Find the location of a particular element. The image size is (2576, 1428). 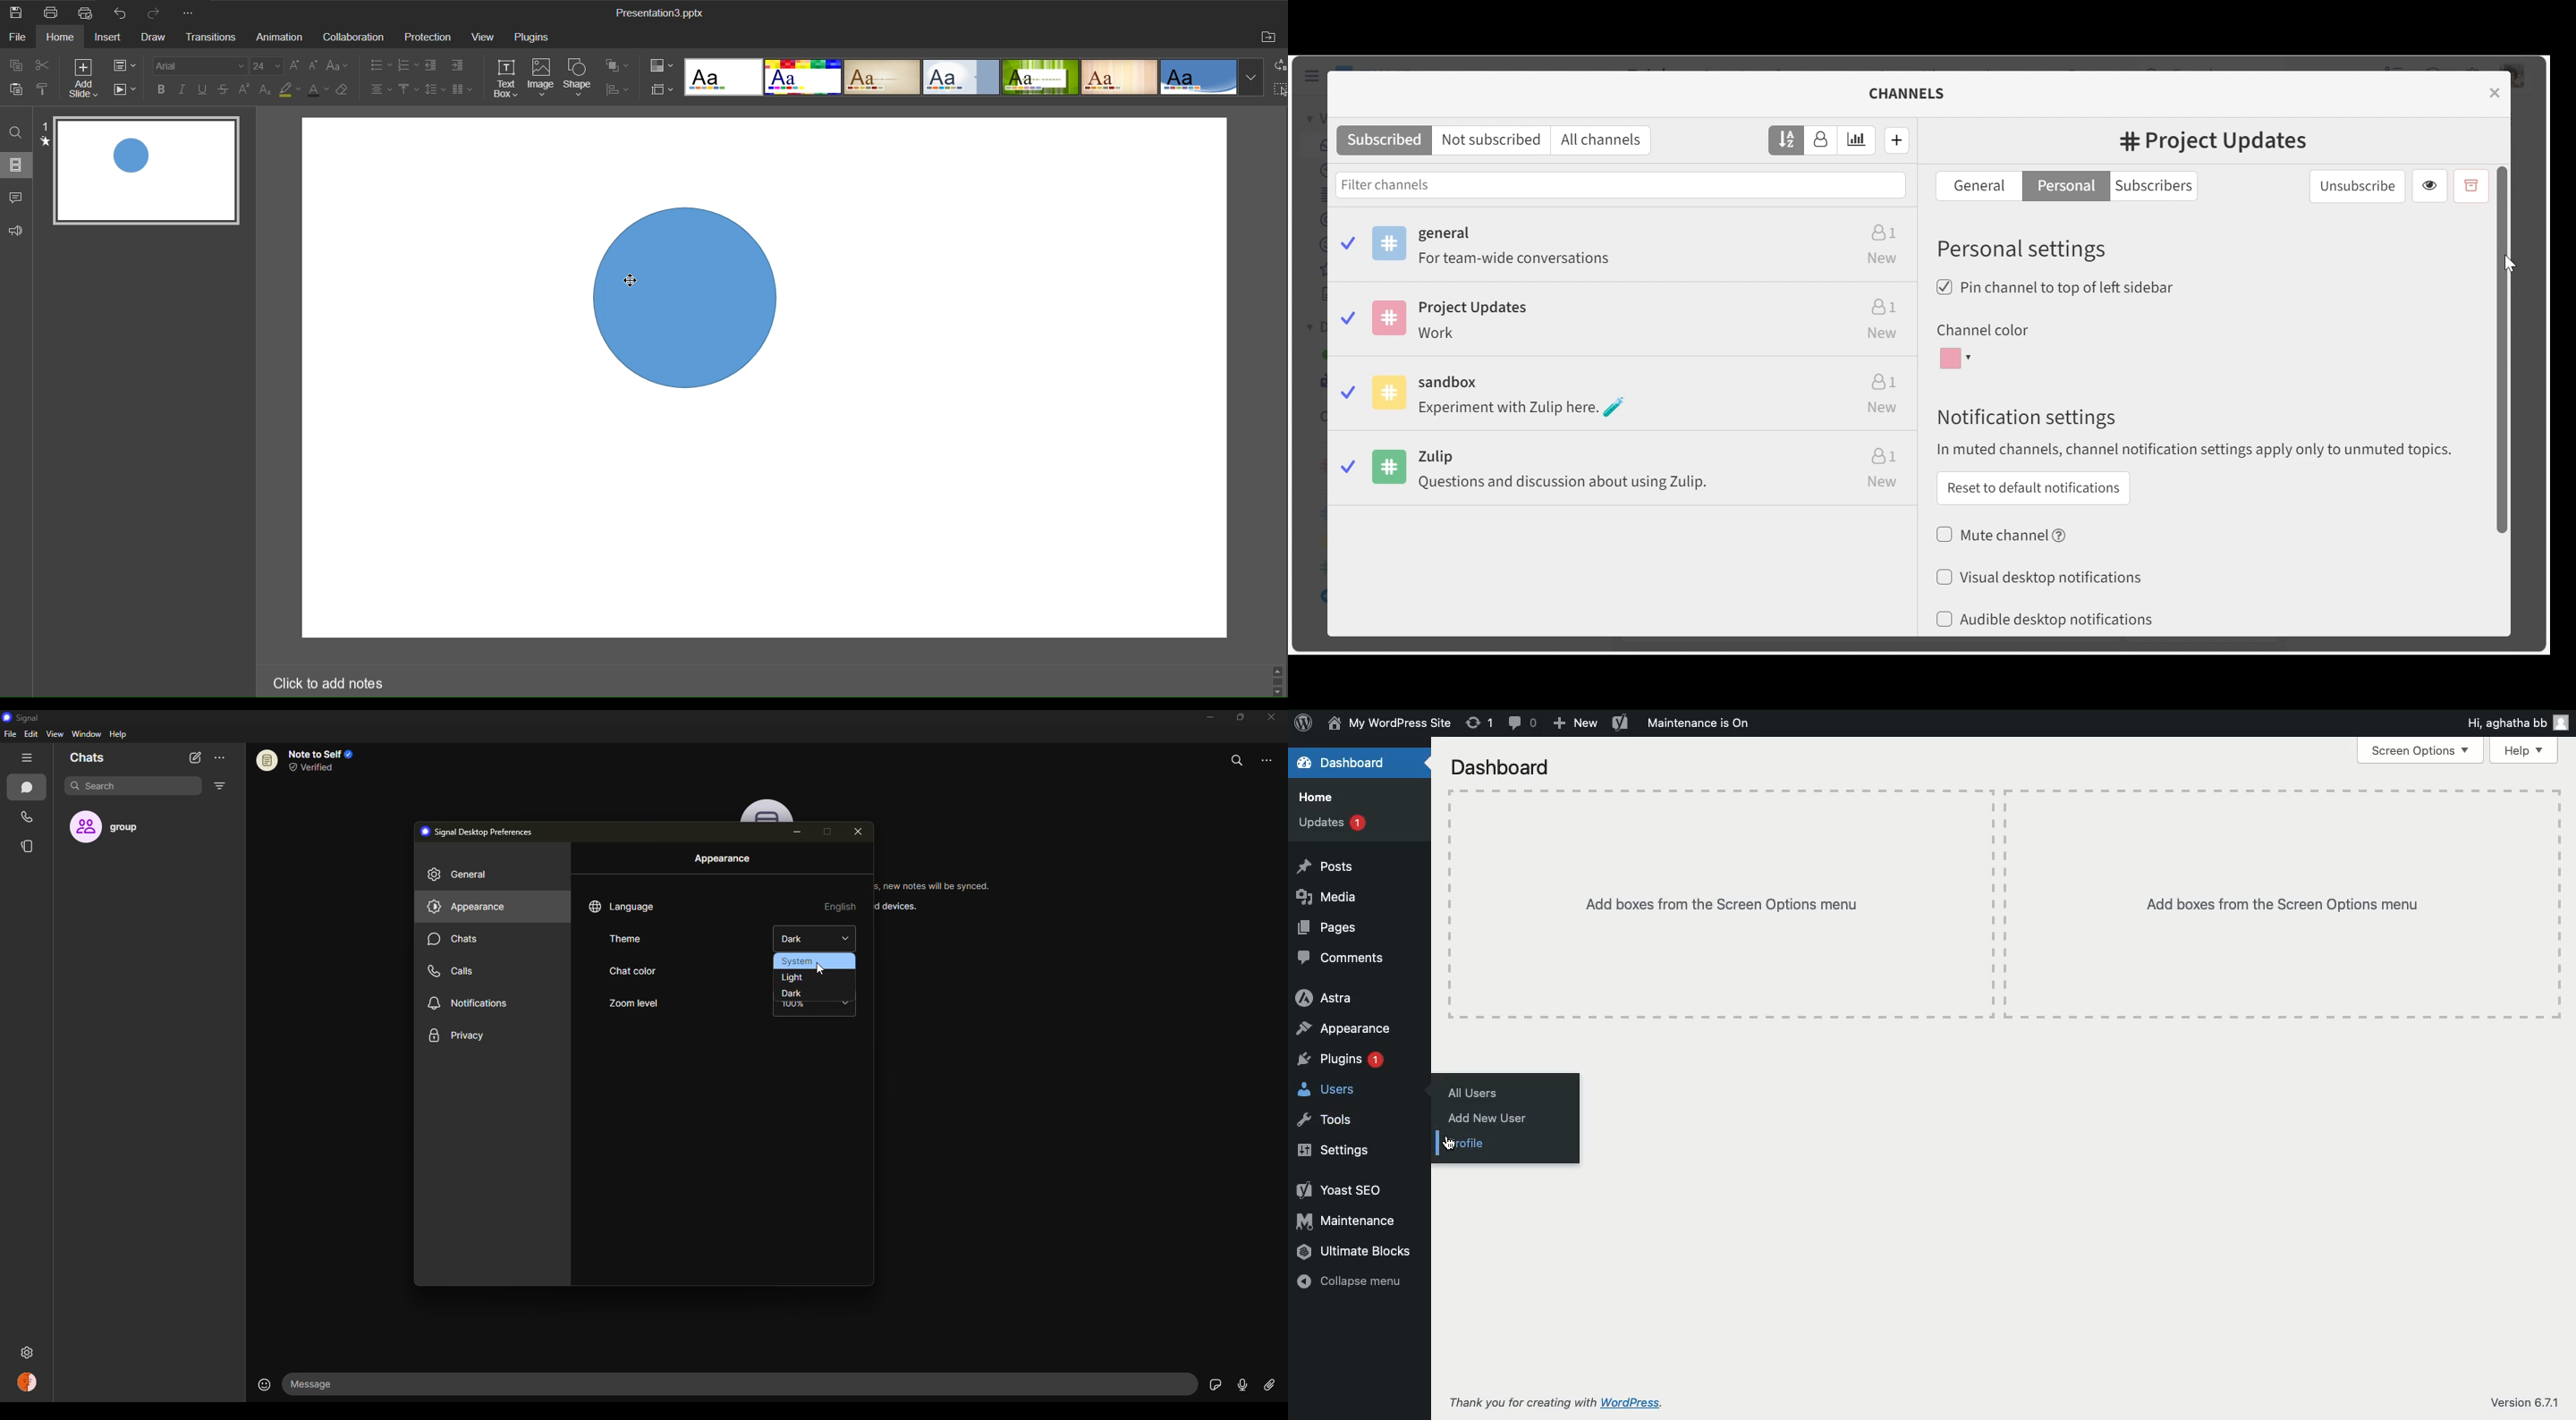

scroll is located at coordinates (1277, 680).